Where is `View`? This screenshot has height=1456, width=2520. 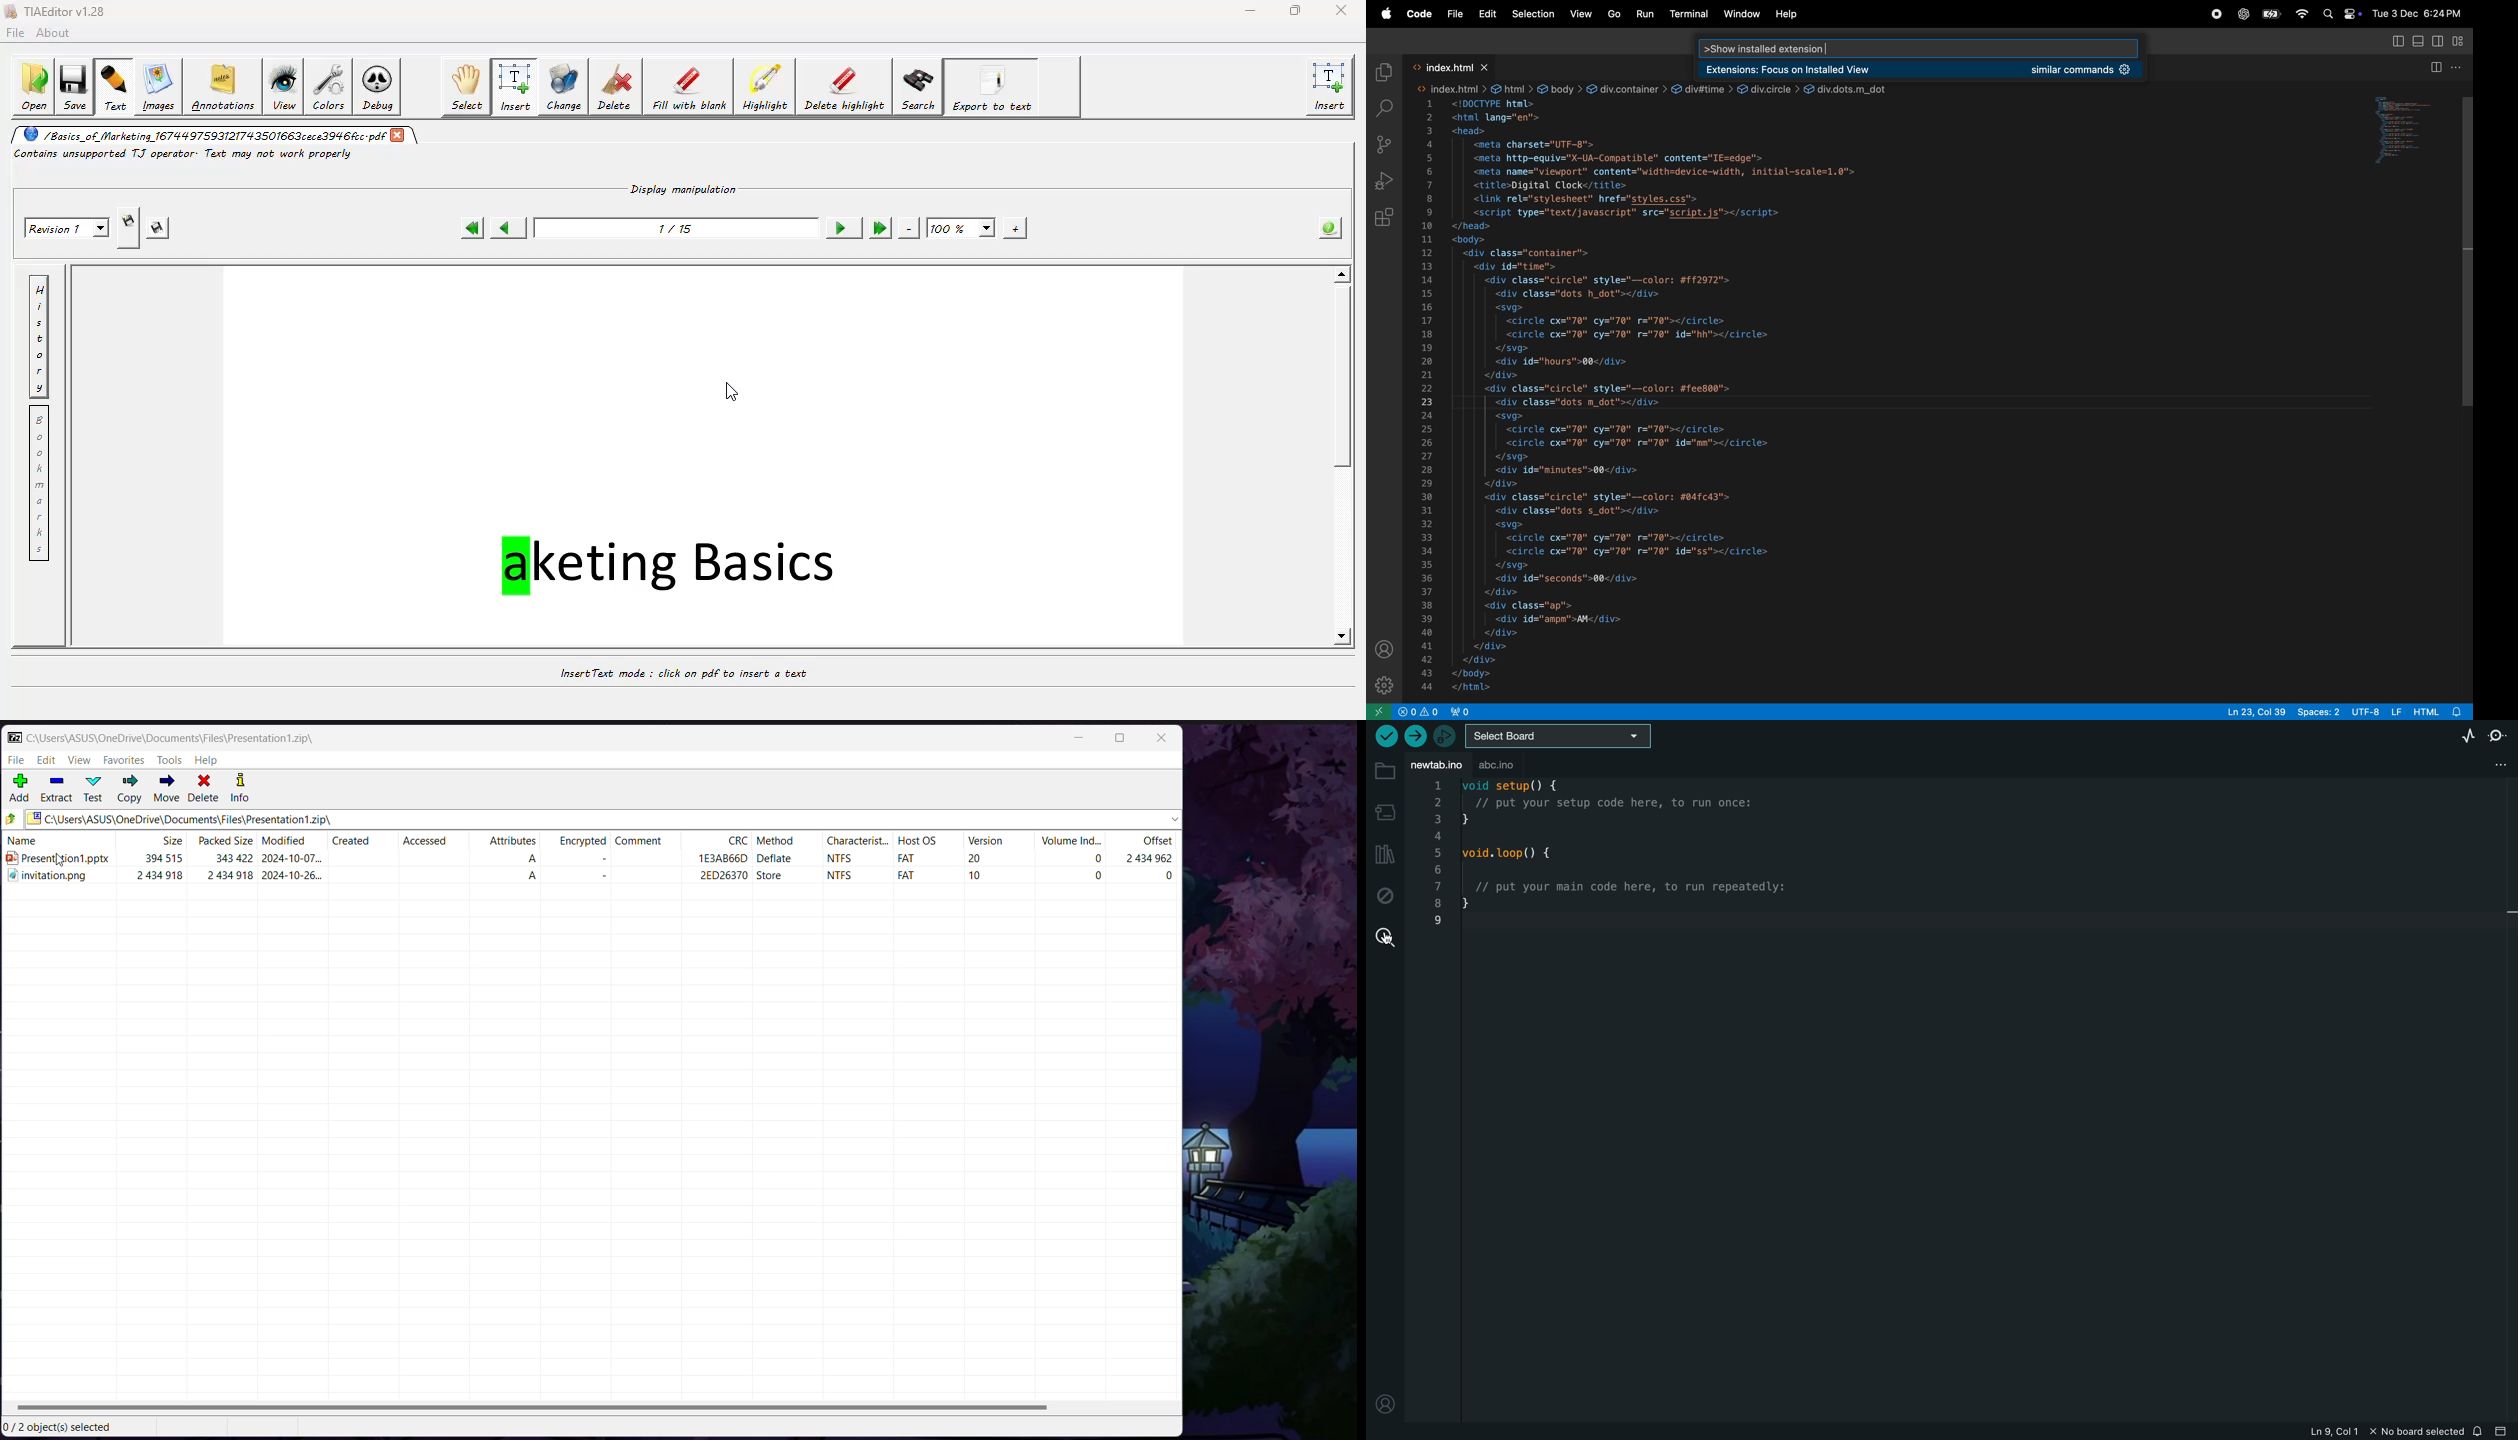 View is located at coordinates (1580, 14).